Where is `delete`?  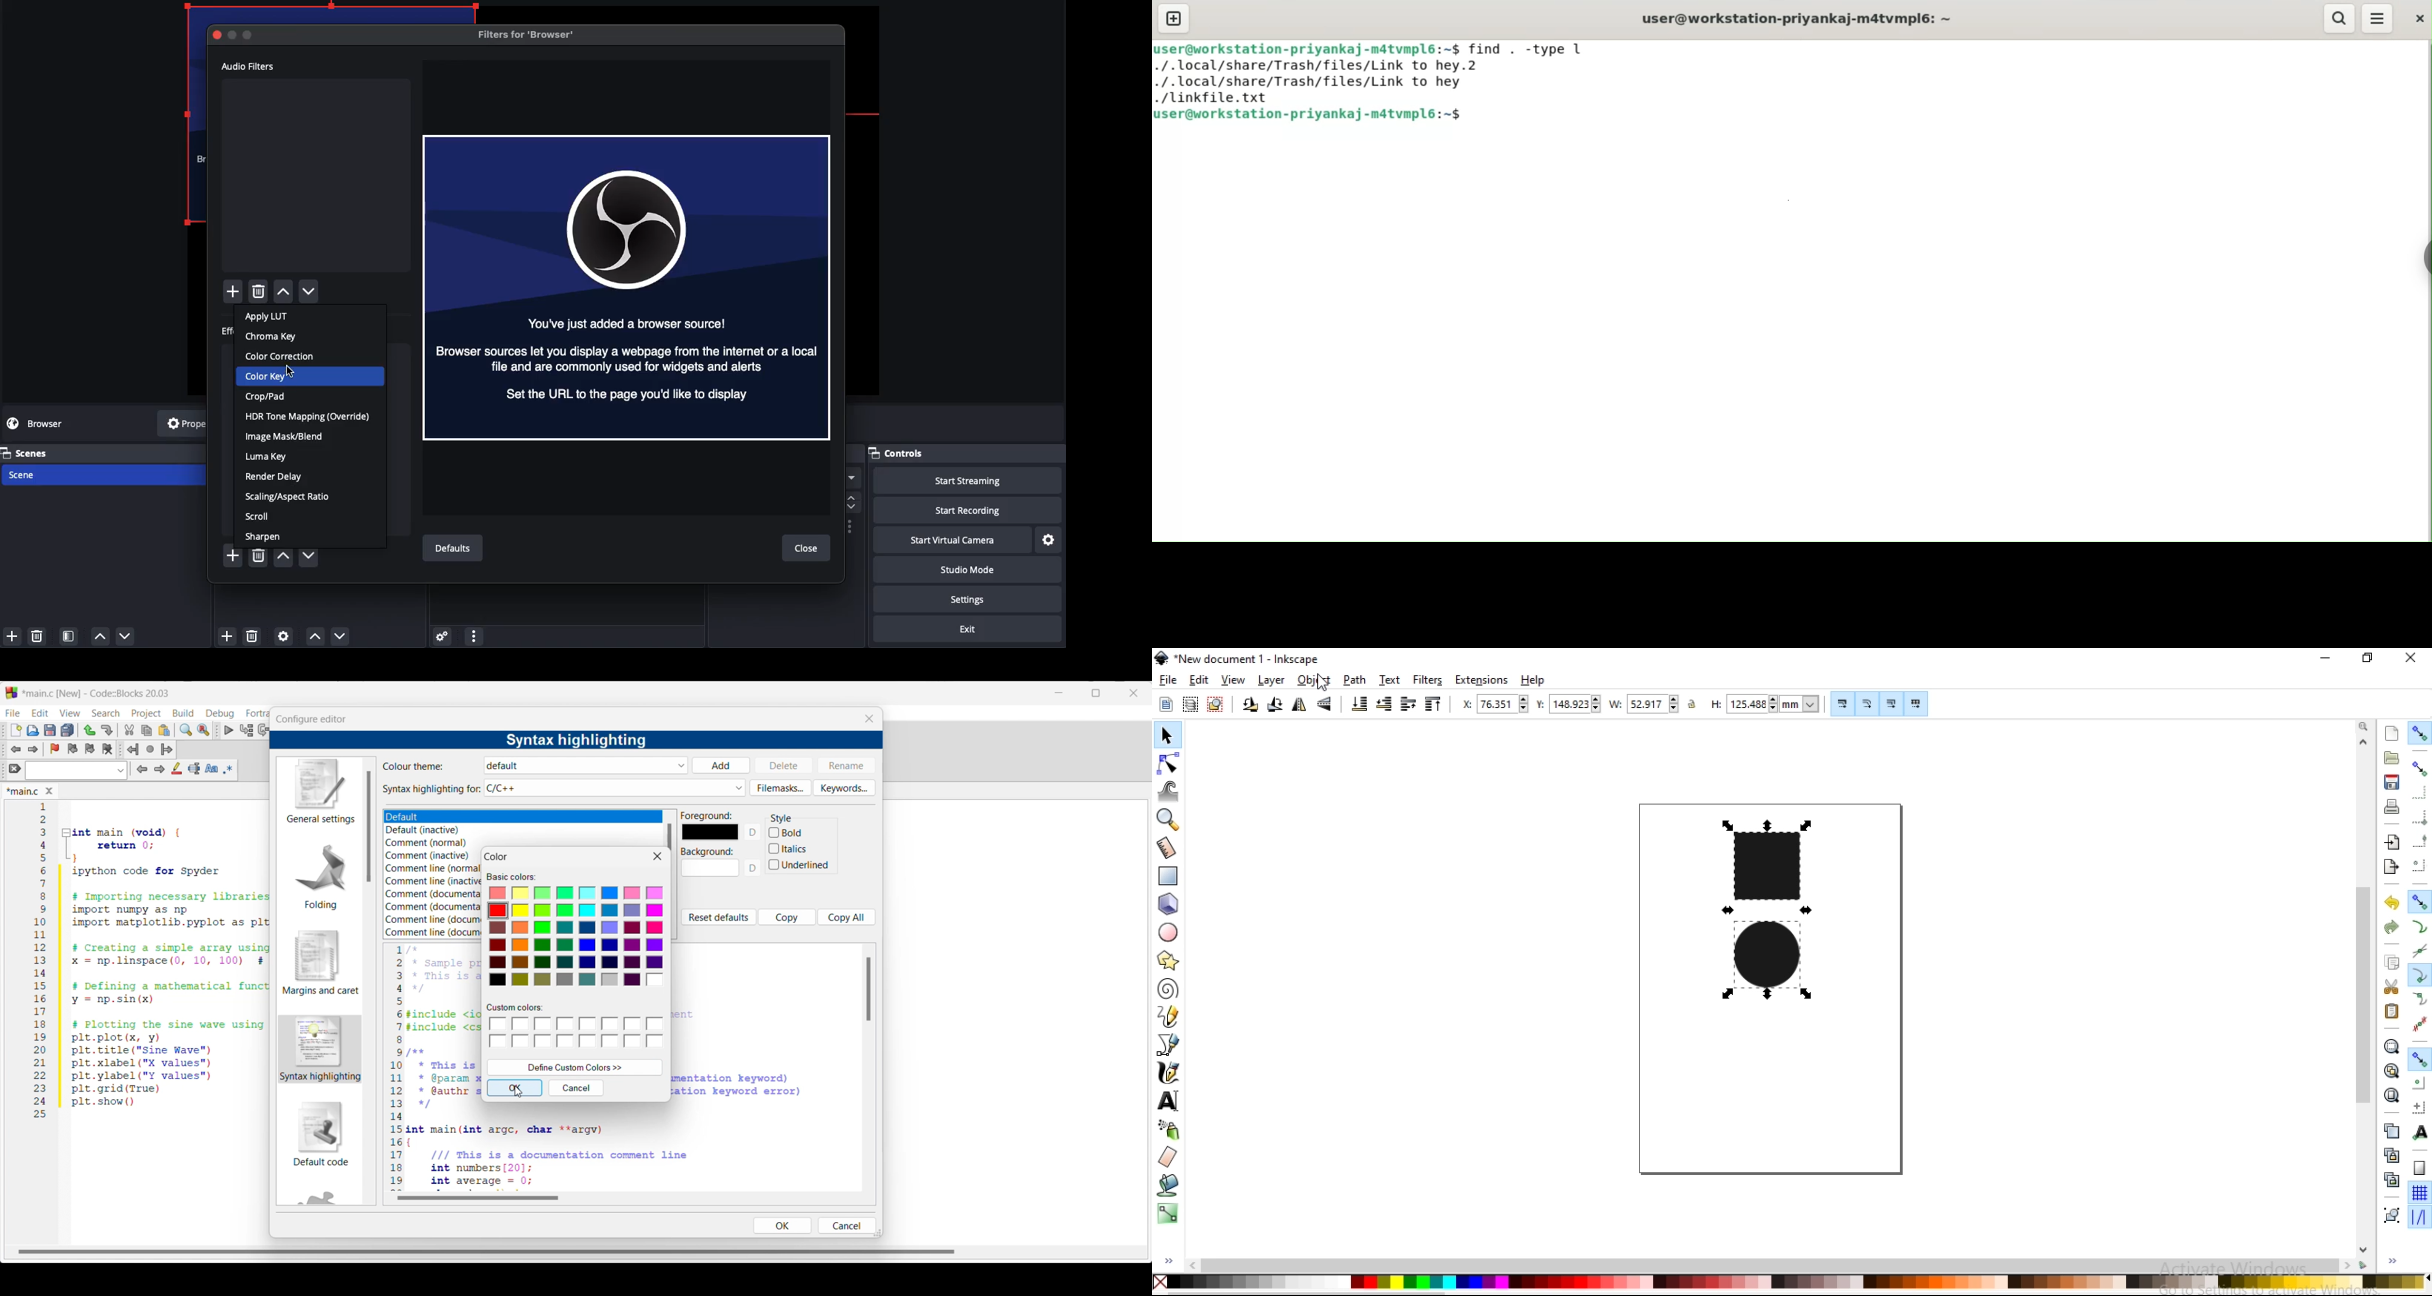 delete is located at coordinates (39, 637).